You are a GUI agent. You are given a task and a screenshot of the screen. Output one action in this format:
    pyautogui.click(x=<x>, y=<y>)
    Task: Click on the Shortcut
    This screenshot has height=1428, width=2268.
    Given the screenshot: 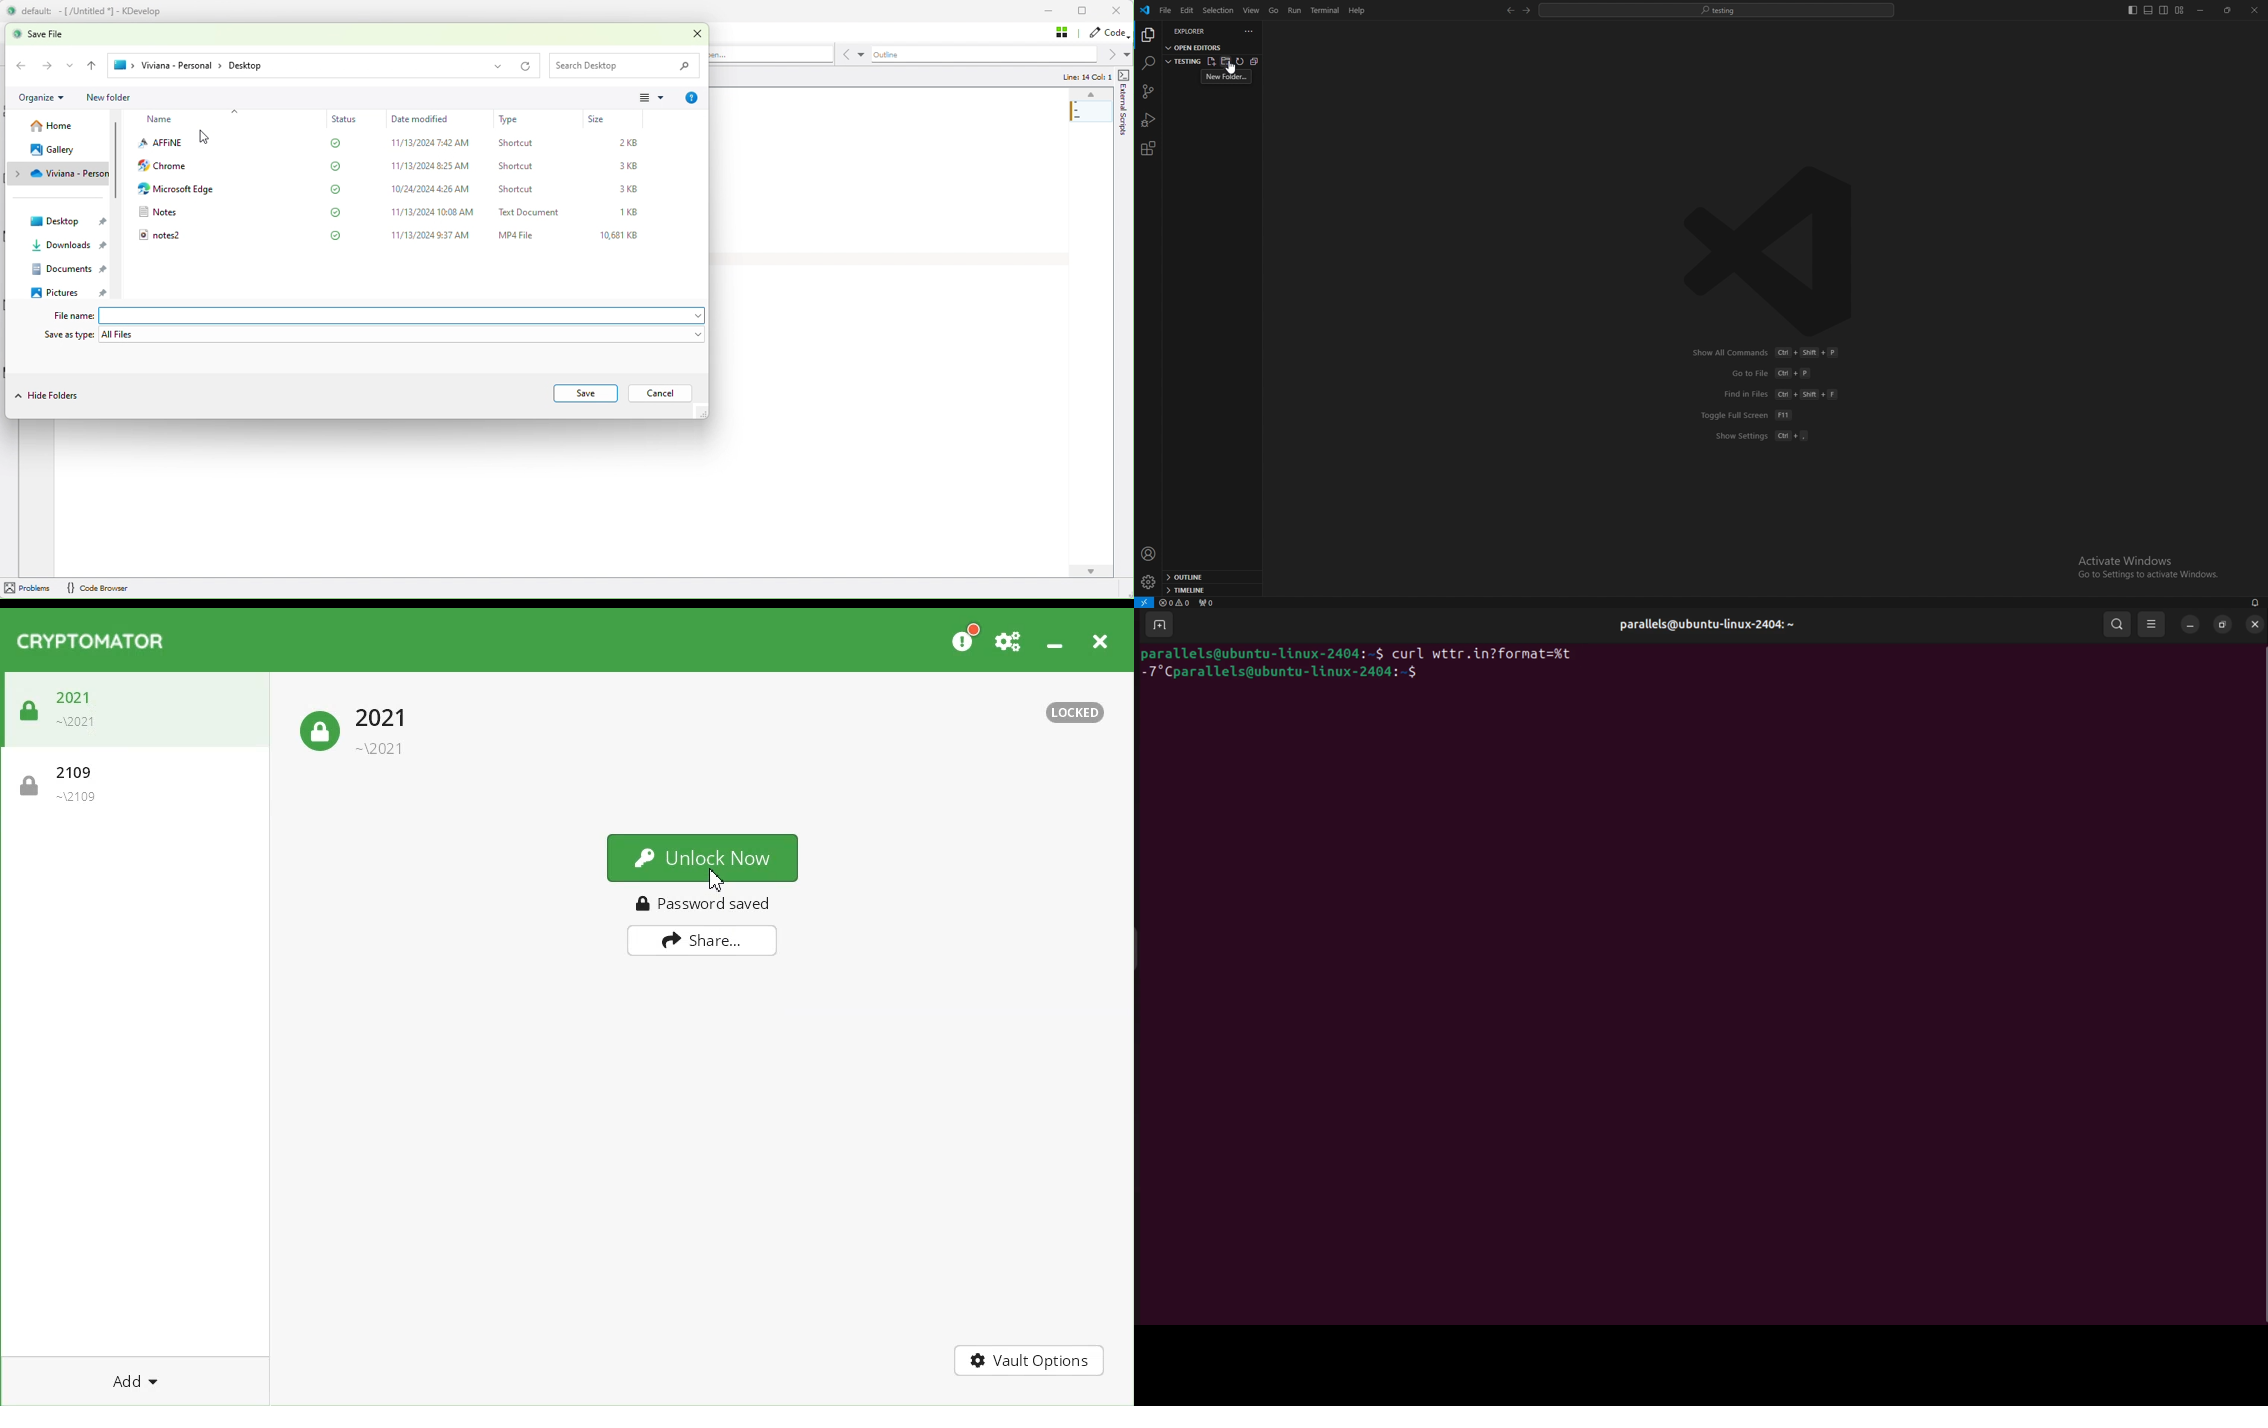 What is the action you would take?
    pyautogui.click(x=516, y=143)
    